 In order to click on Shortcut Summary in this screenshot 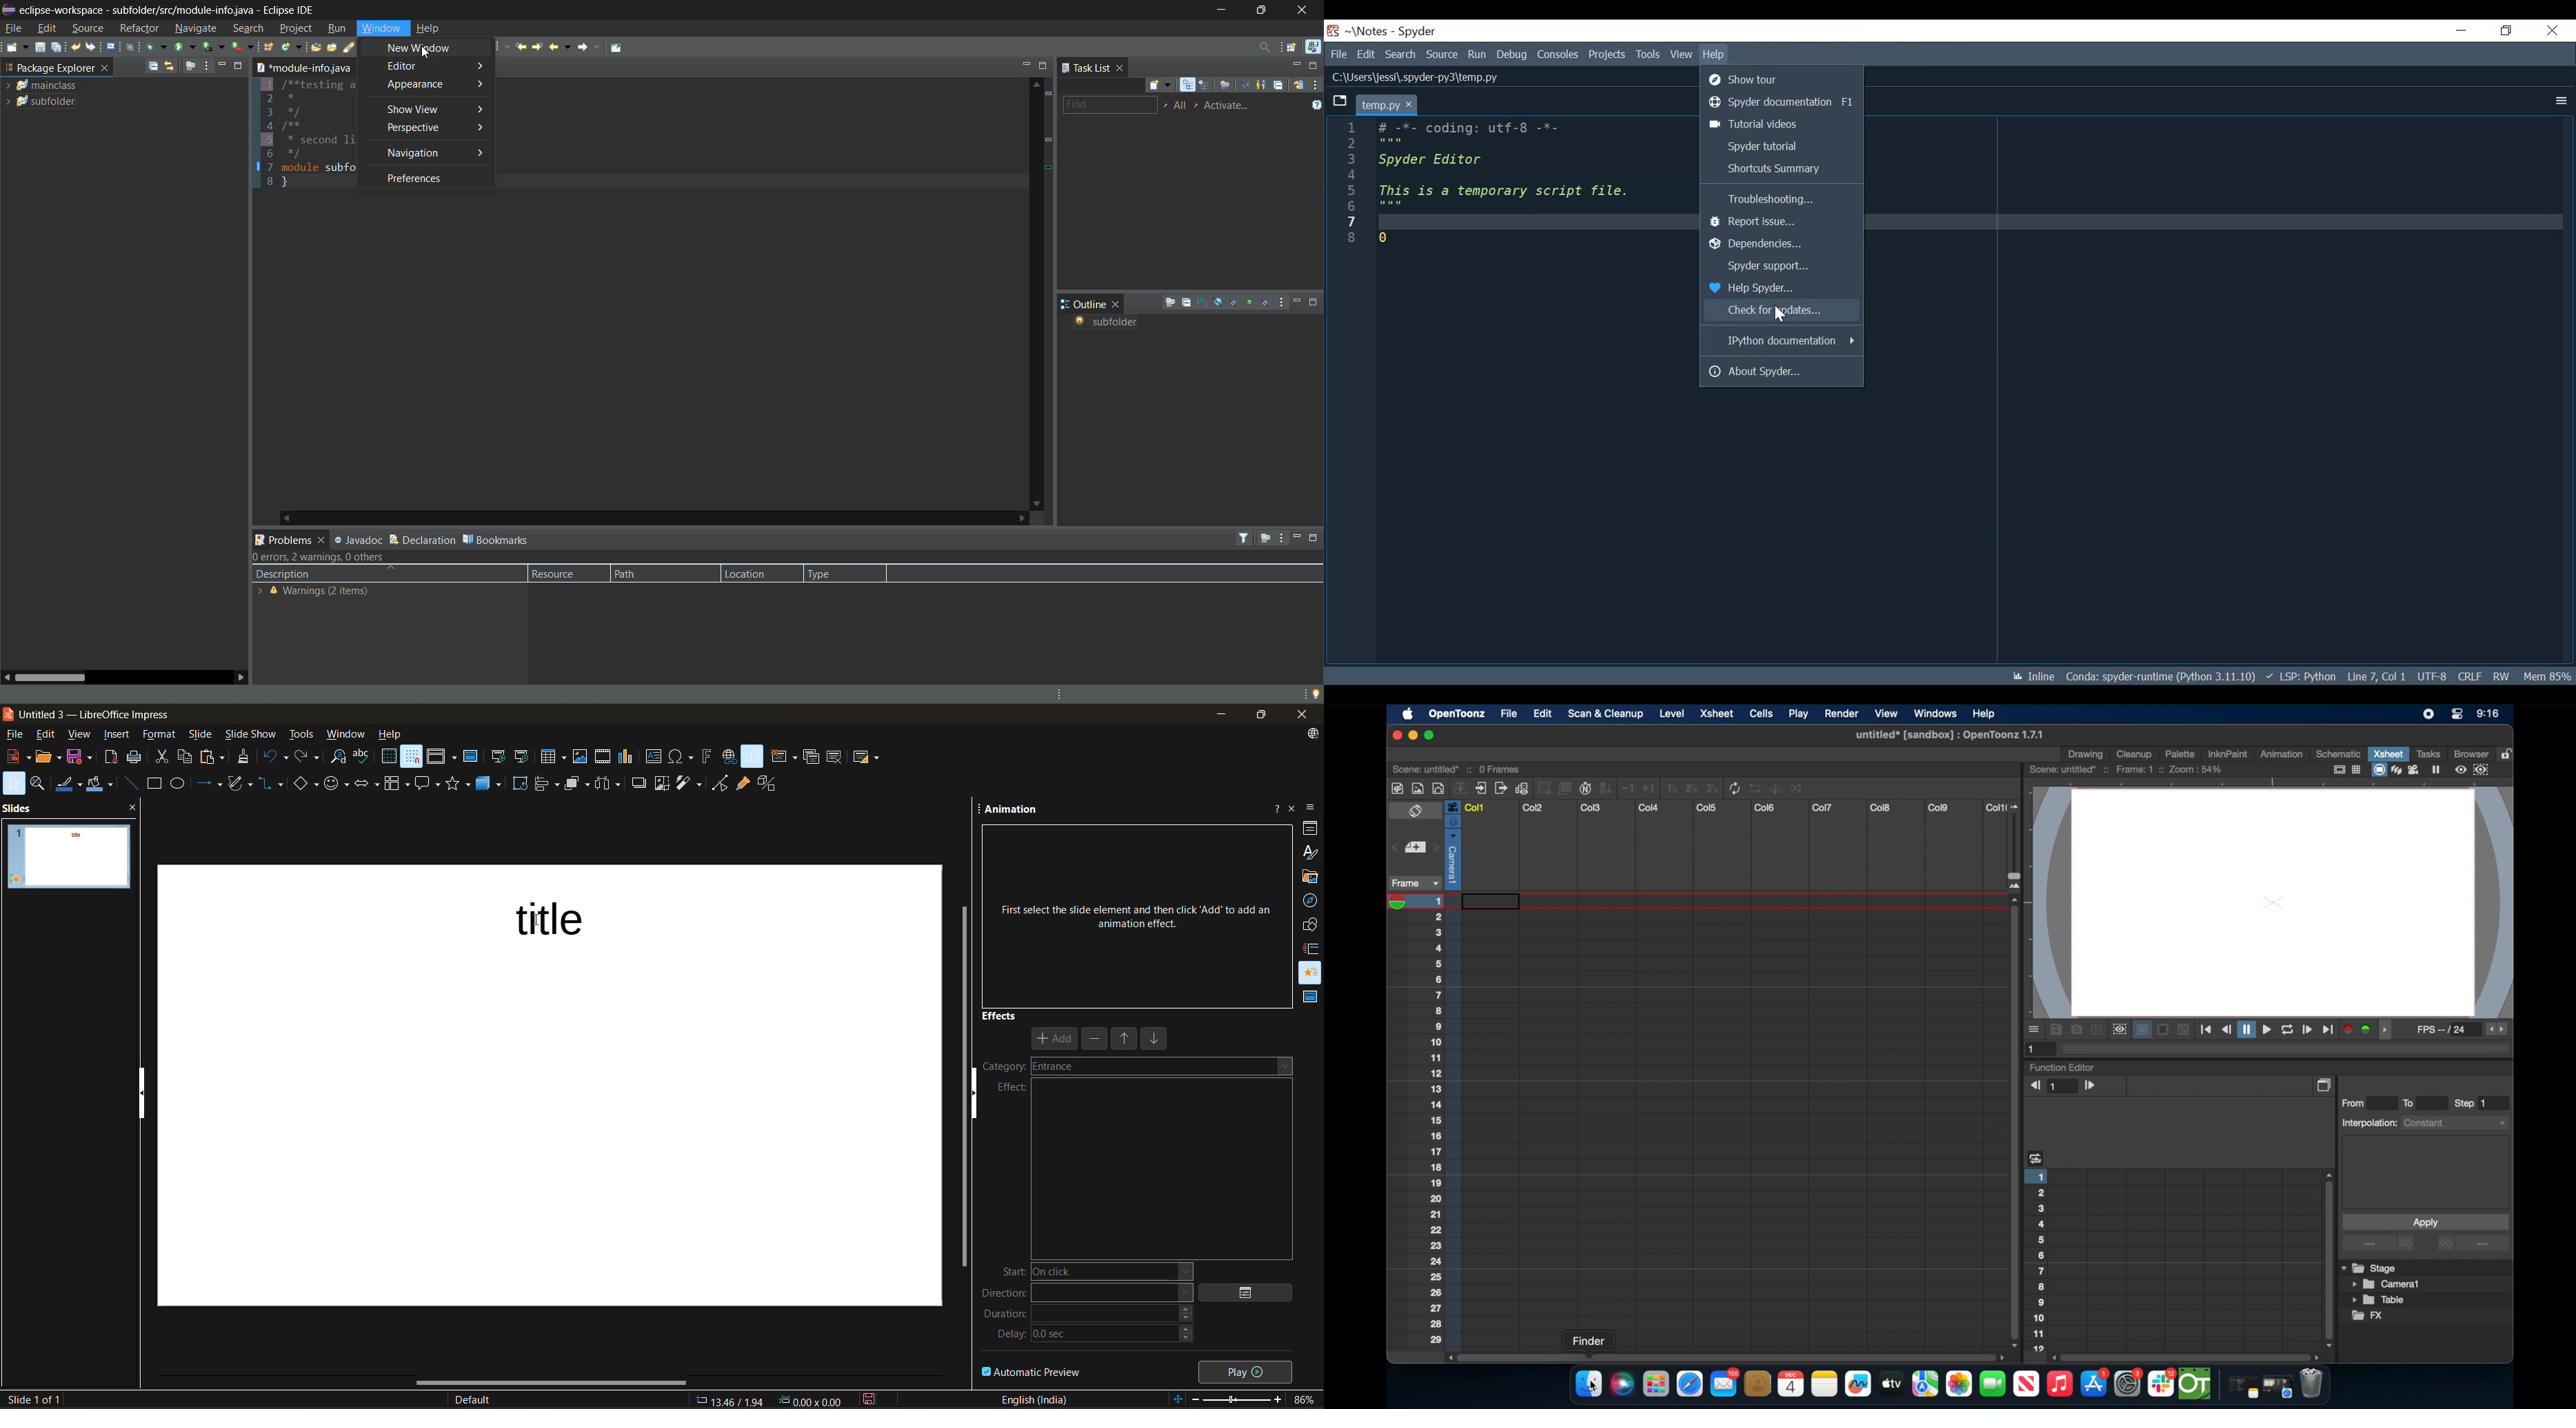, I will do `click(1781, 168)`.